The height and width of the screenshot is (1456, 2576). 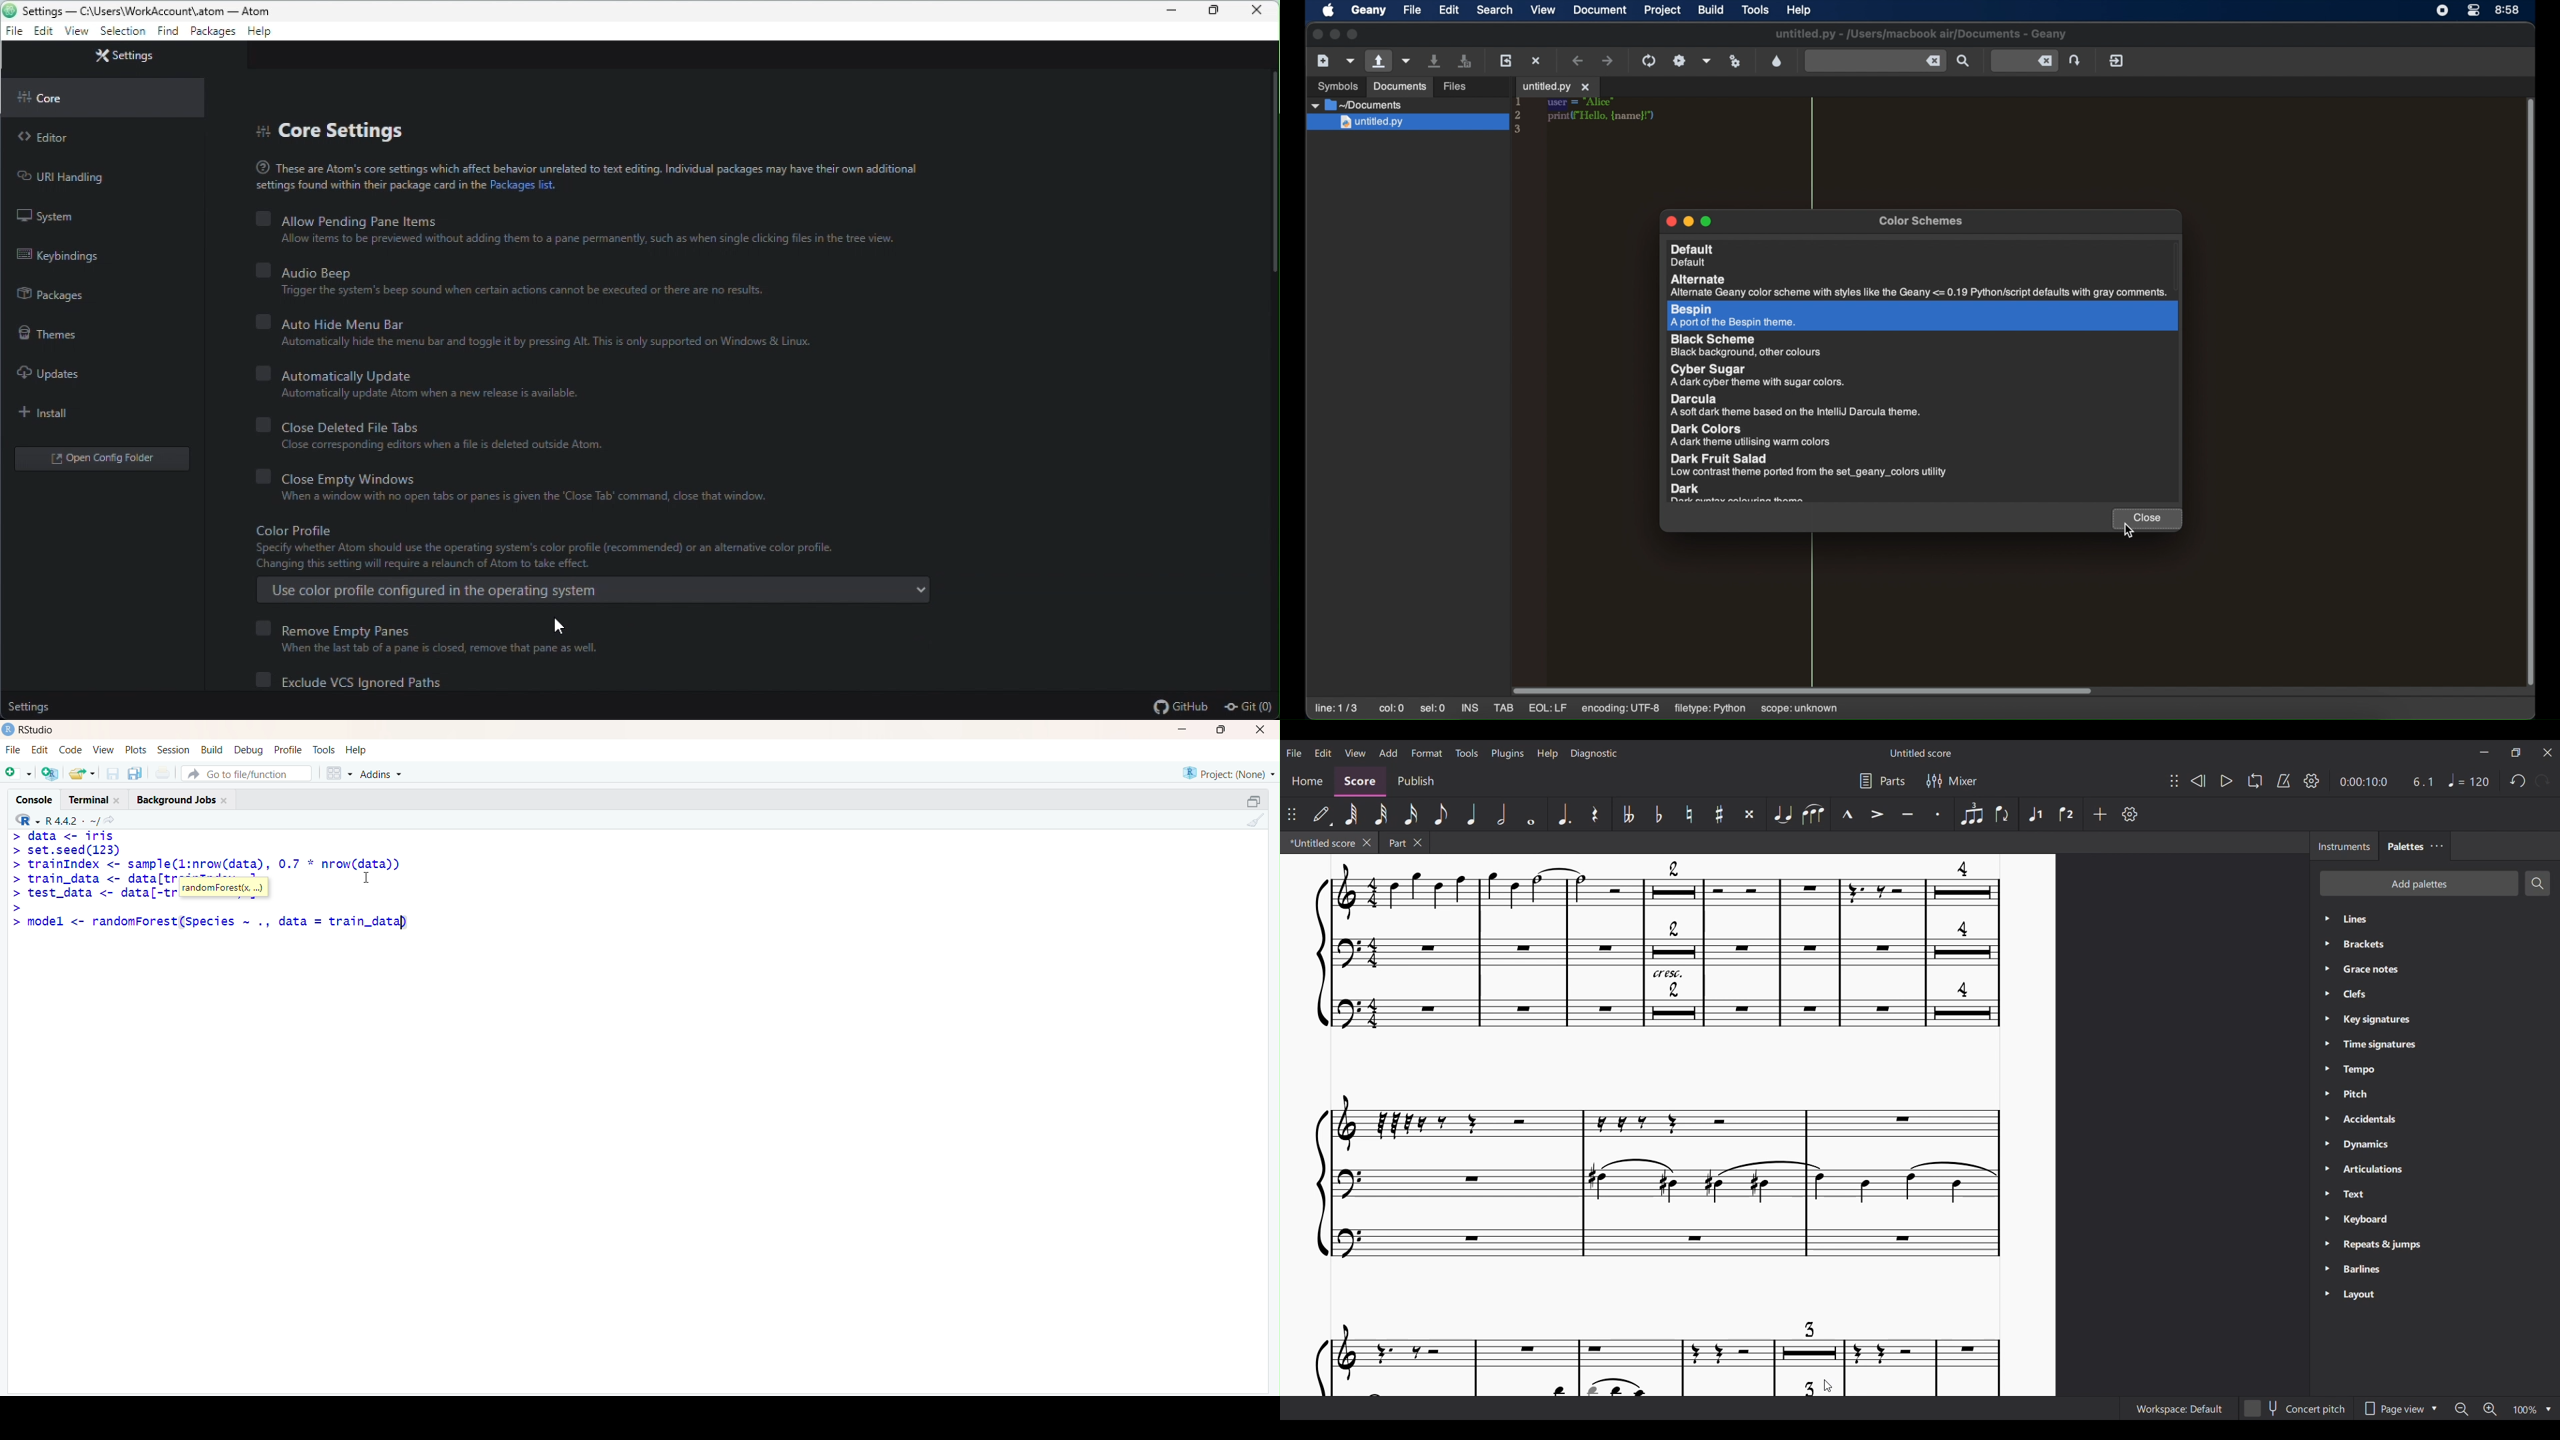 What do you see at coordinates (31, 729) in the screenshot?
I see `RStudio` at bounding box center [31, 729].